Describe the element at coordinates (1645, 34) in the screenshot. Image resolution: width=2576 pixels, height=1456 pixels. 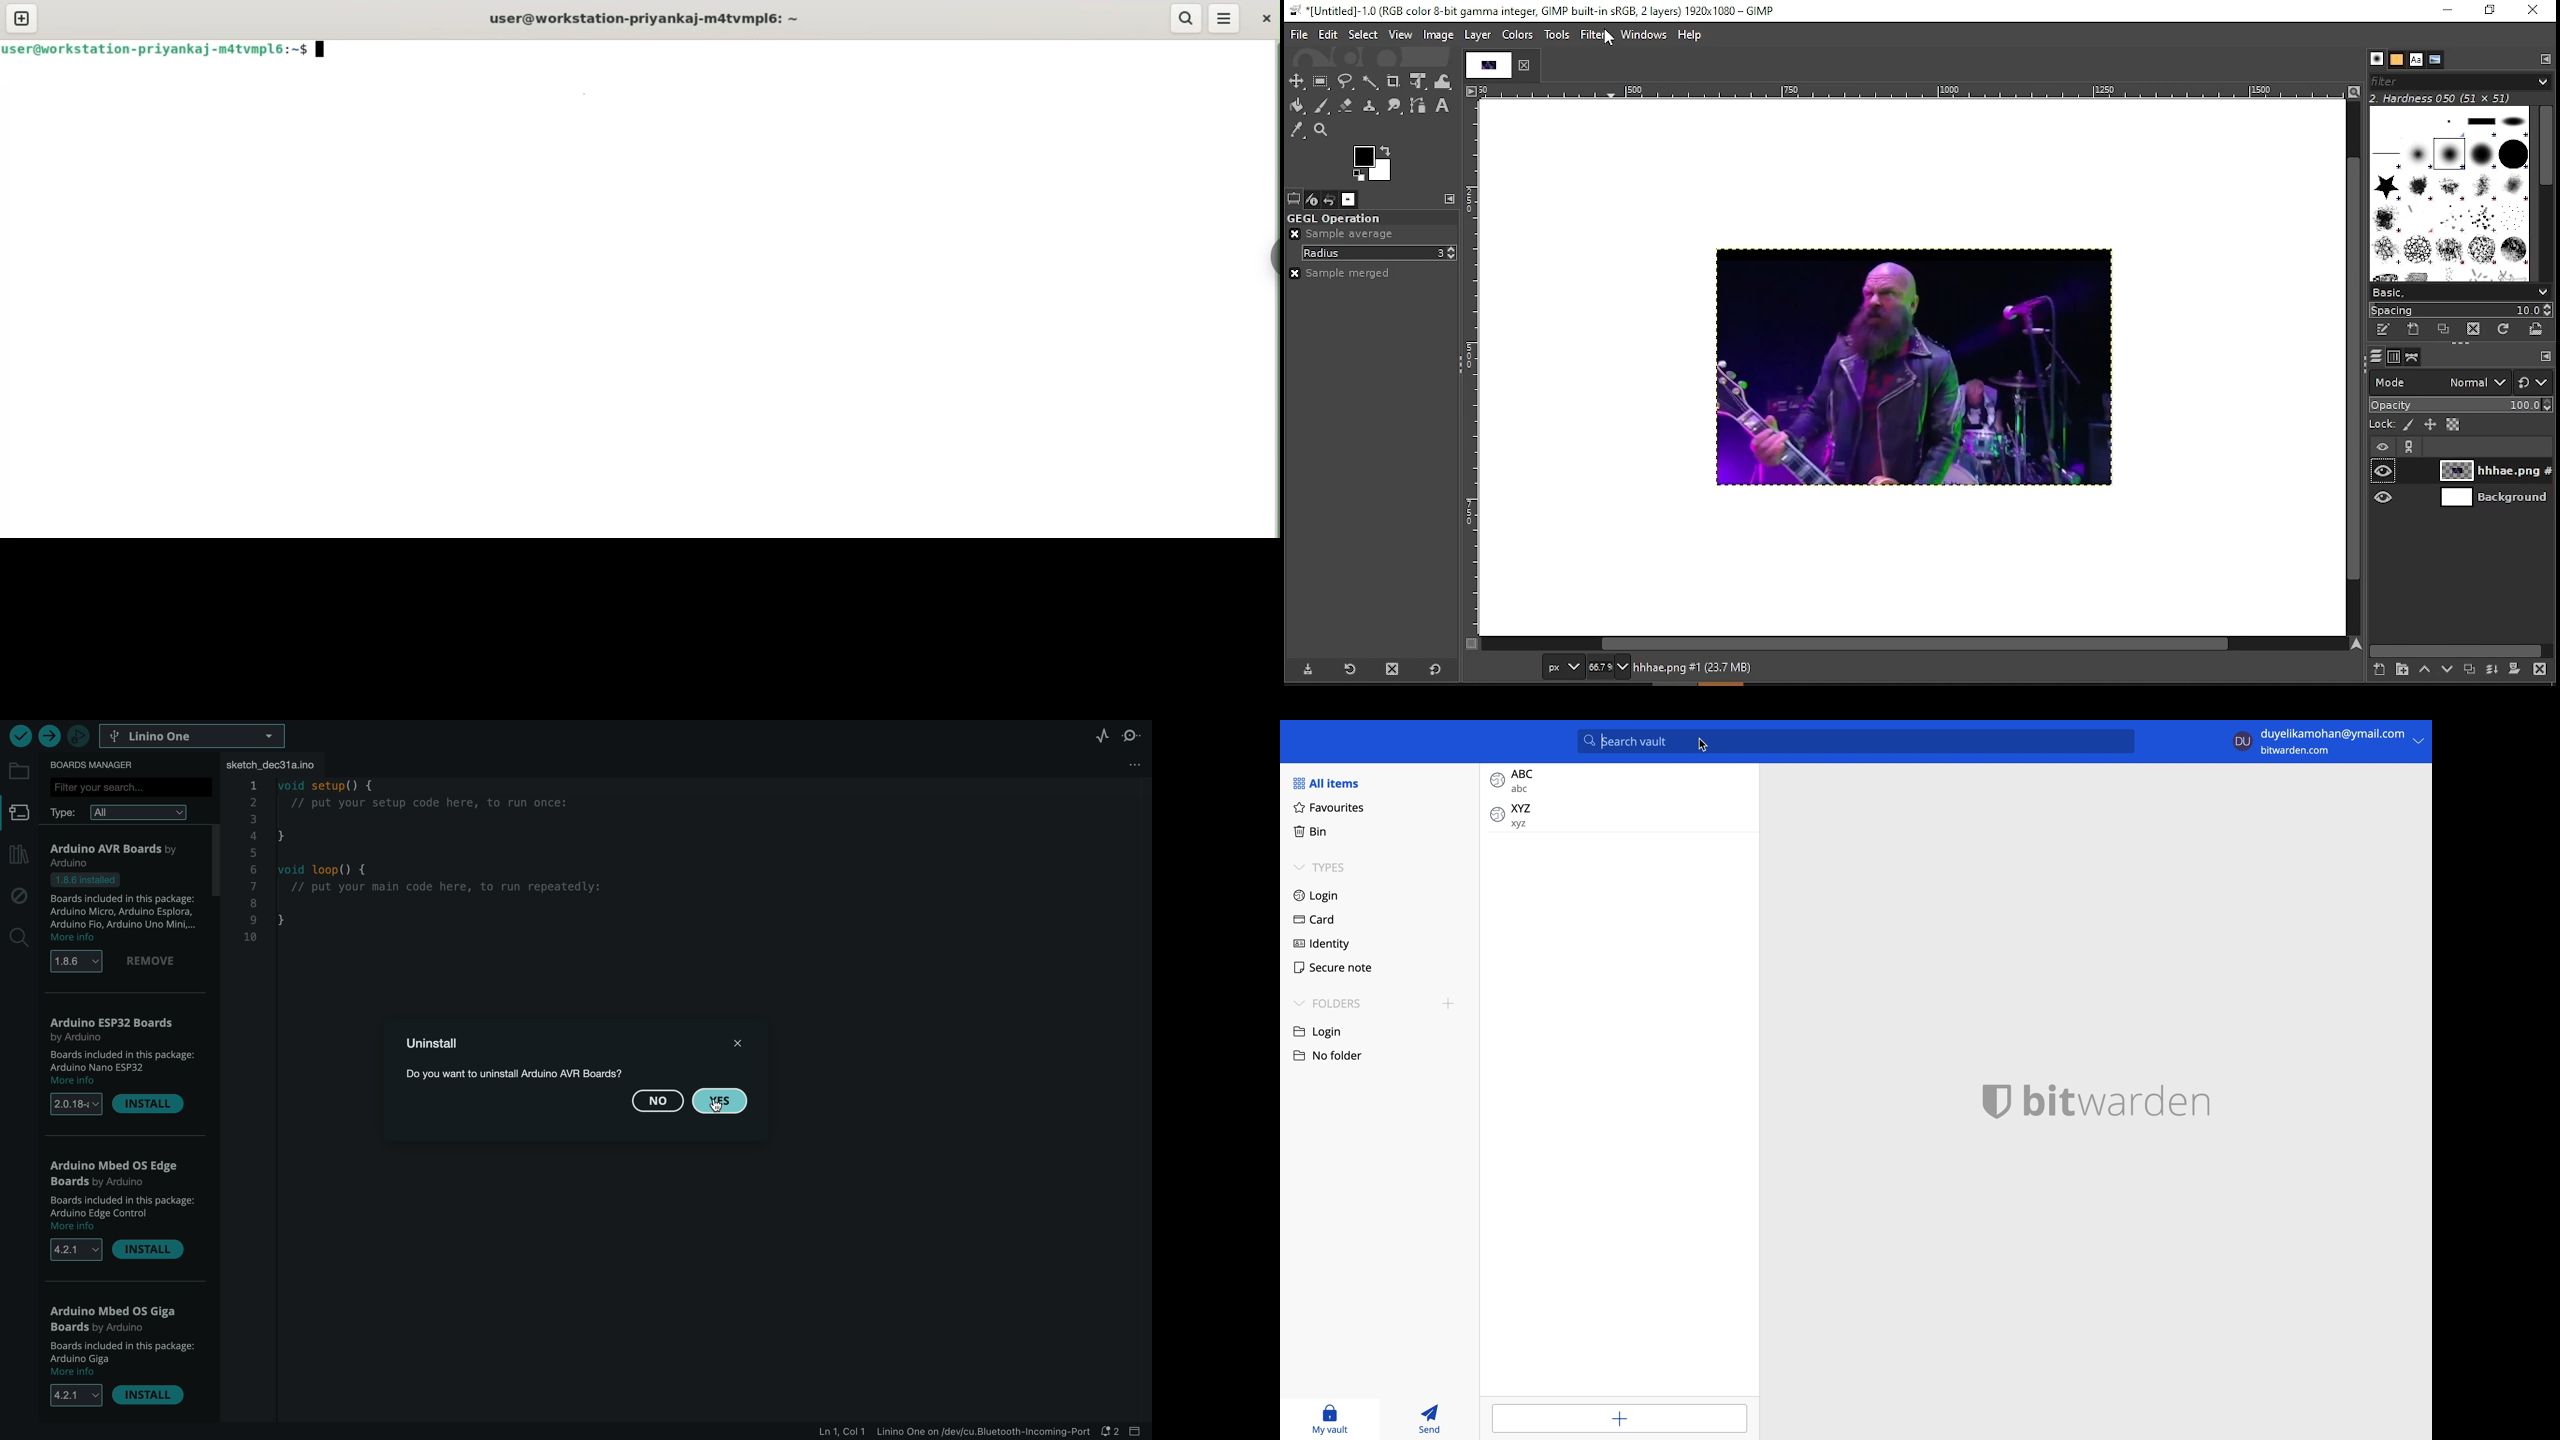
I see `windows` at that location.